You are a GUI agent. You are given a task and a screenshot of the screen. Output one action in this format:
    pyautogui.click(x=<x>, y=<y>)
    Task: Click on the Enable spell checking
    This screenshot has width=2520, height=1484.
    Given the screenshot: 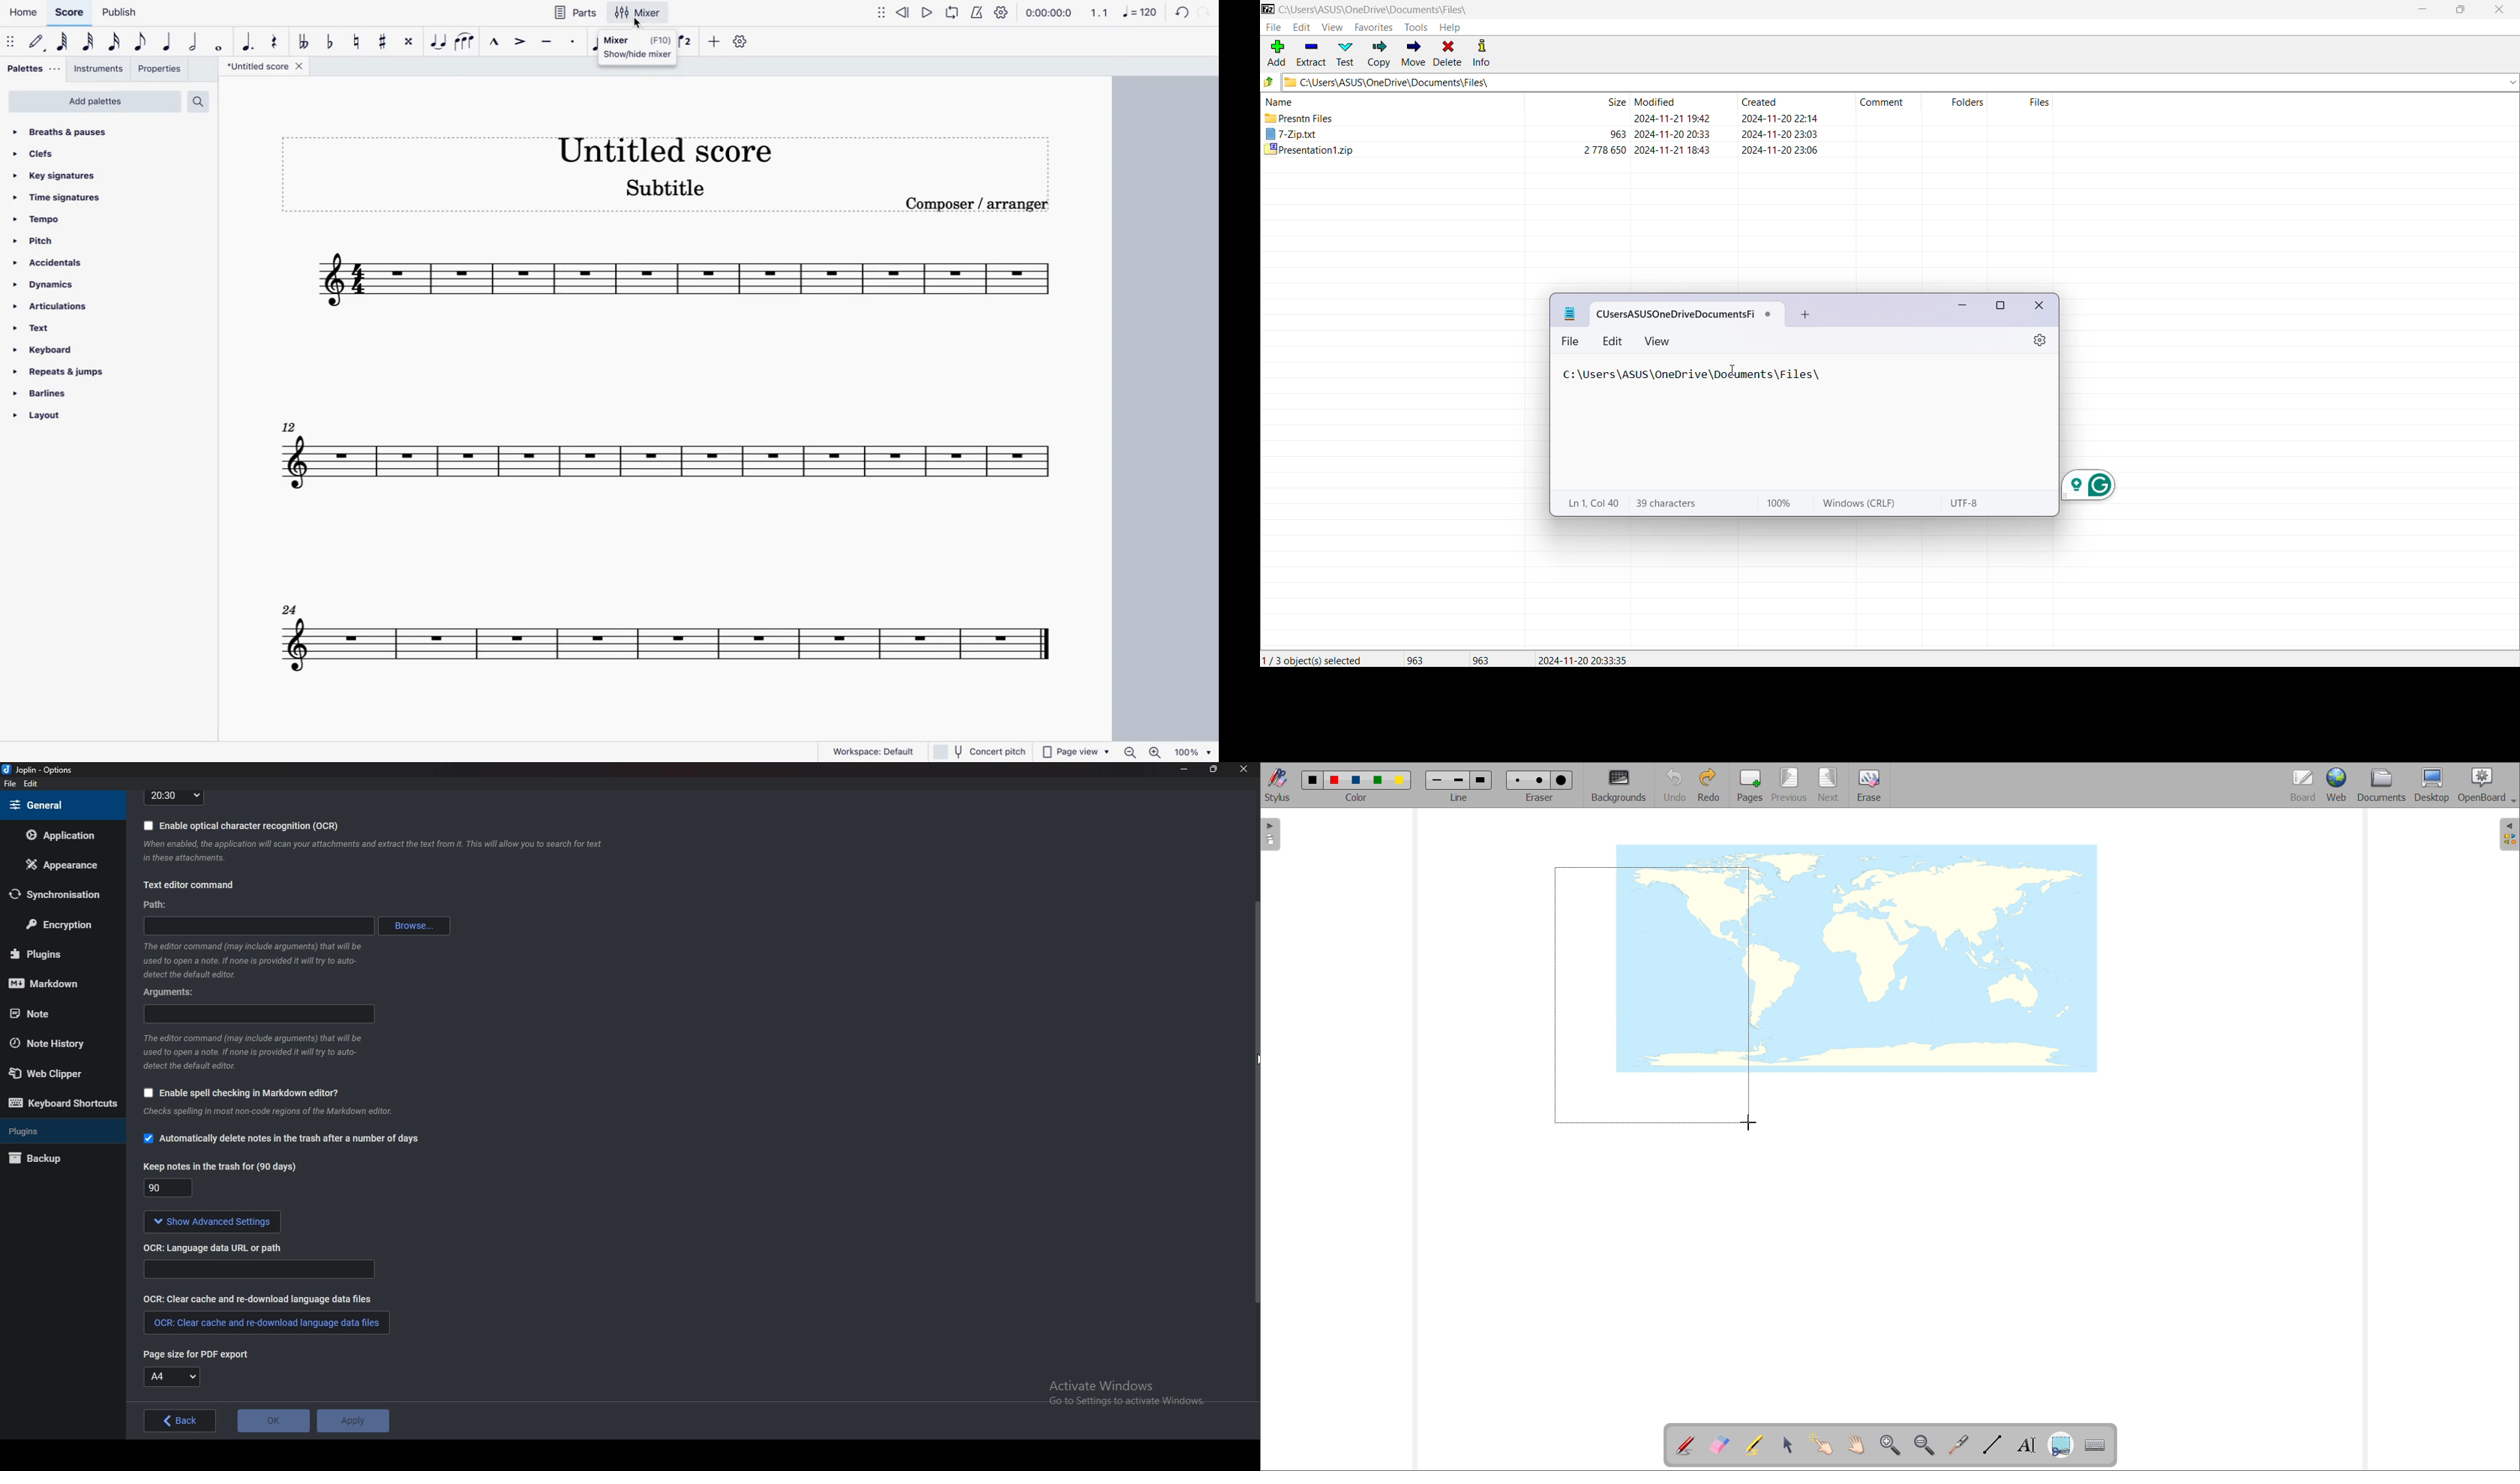 What is the action you would take?
    pyautogui.click(x=238, y=1094)
    